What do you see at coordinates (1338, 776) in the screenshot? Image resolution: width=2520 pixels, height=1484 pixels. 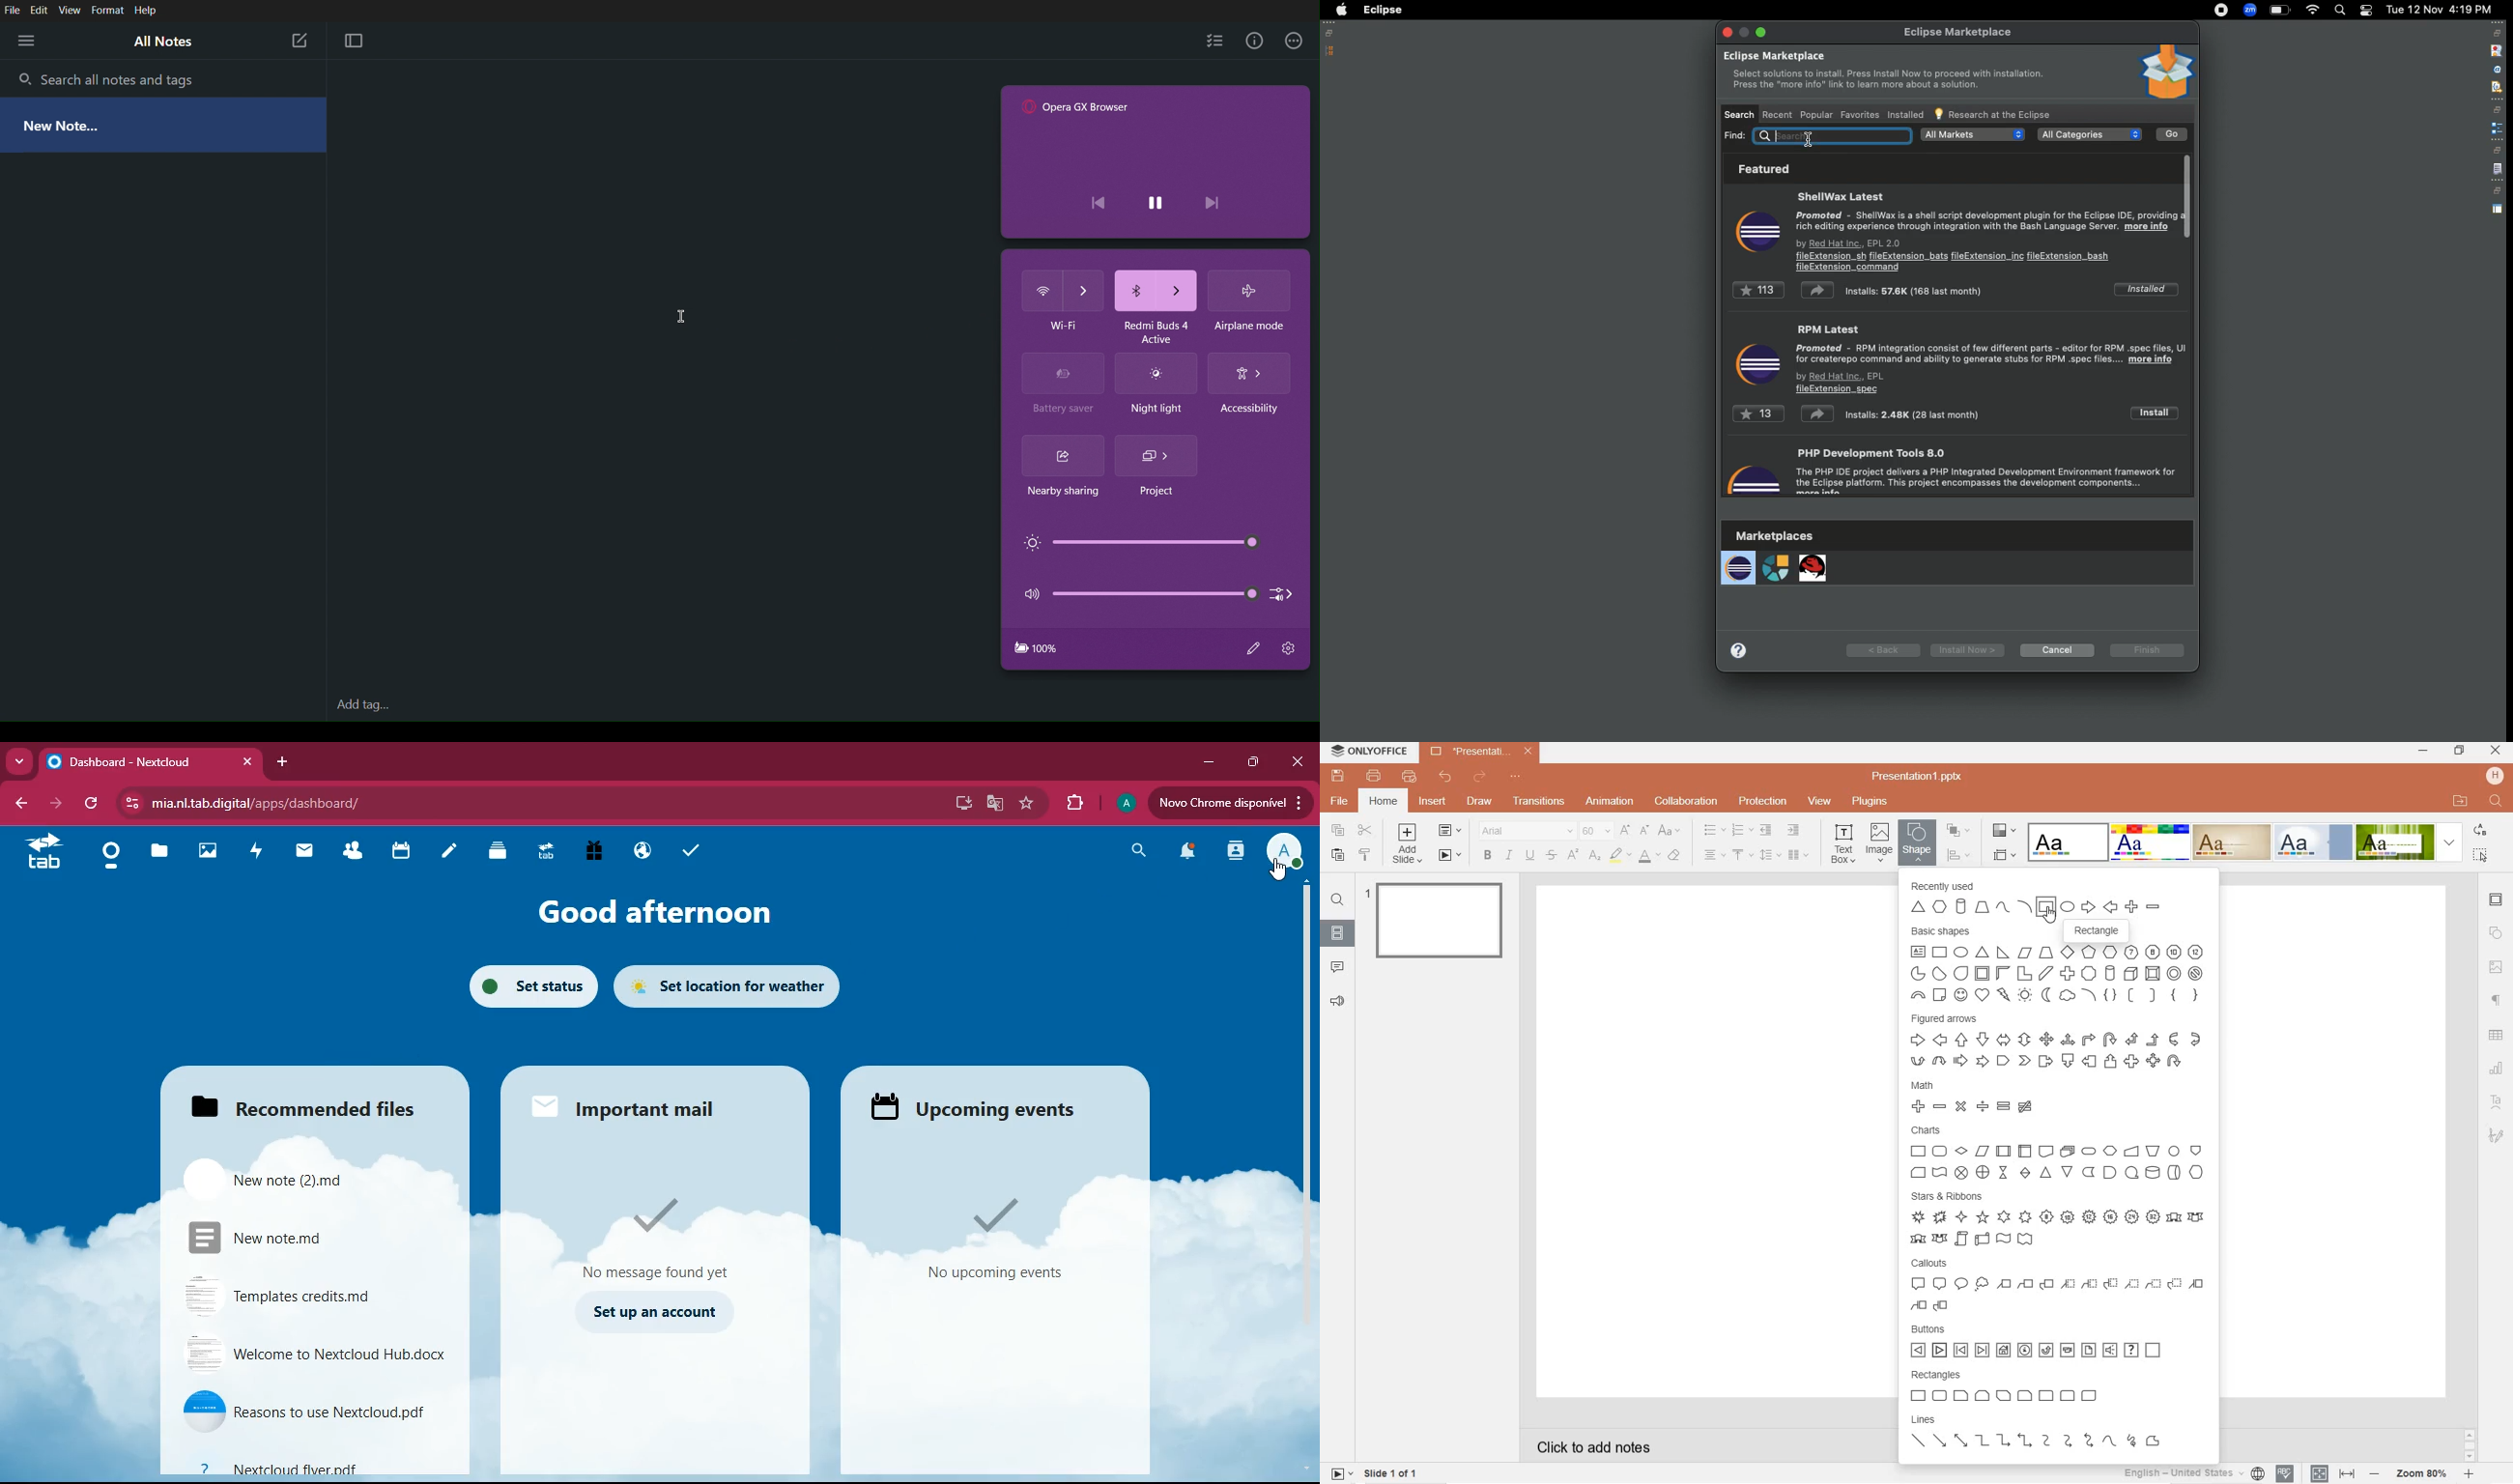 I see `save` at bounding box center [1338, 776].